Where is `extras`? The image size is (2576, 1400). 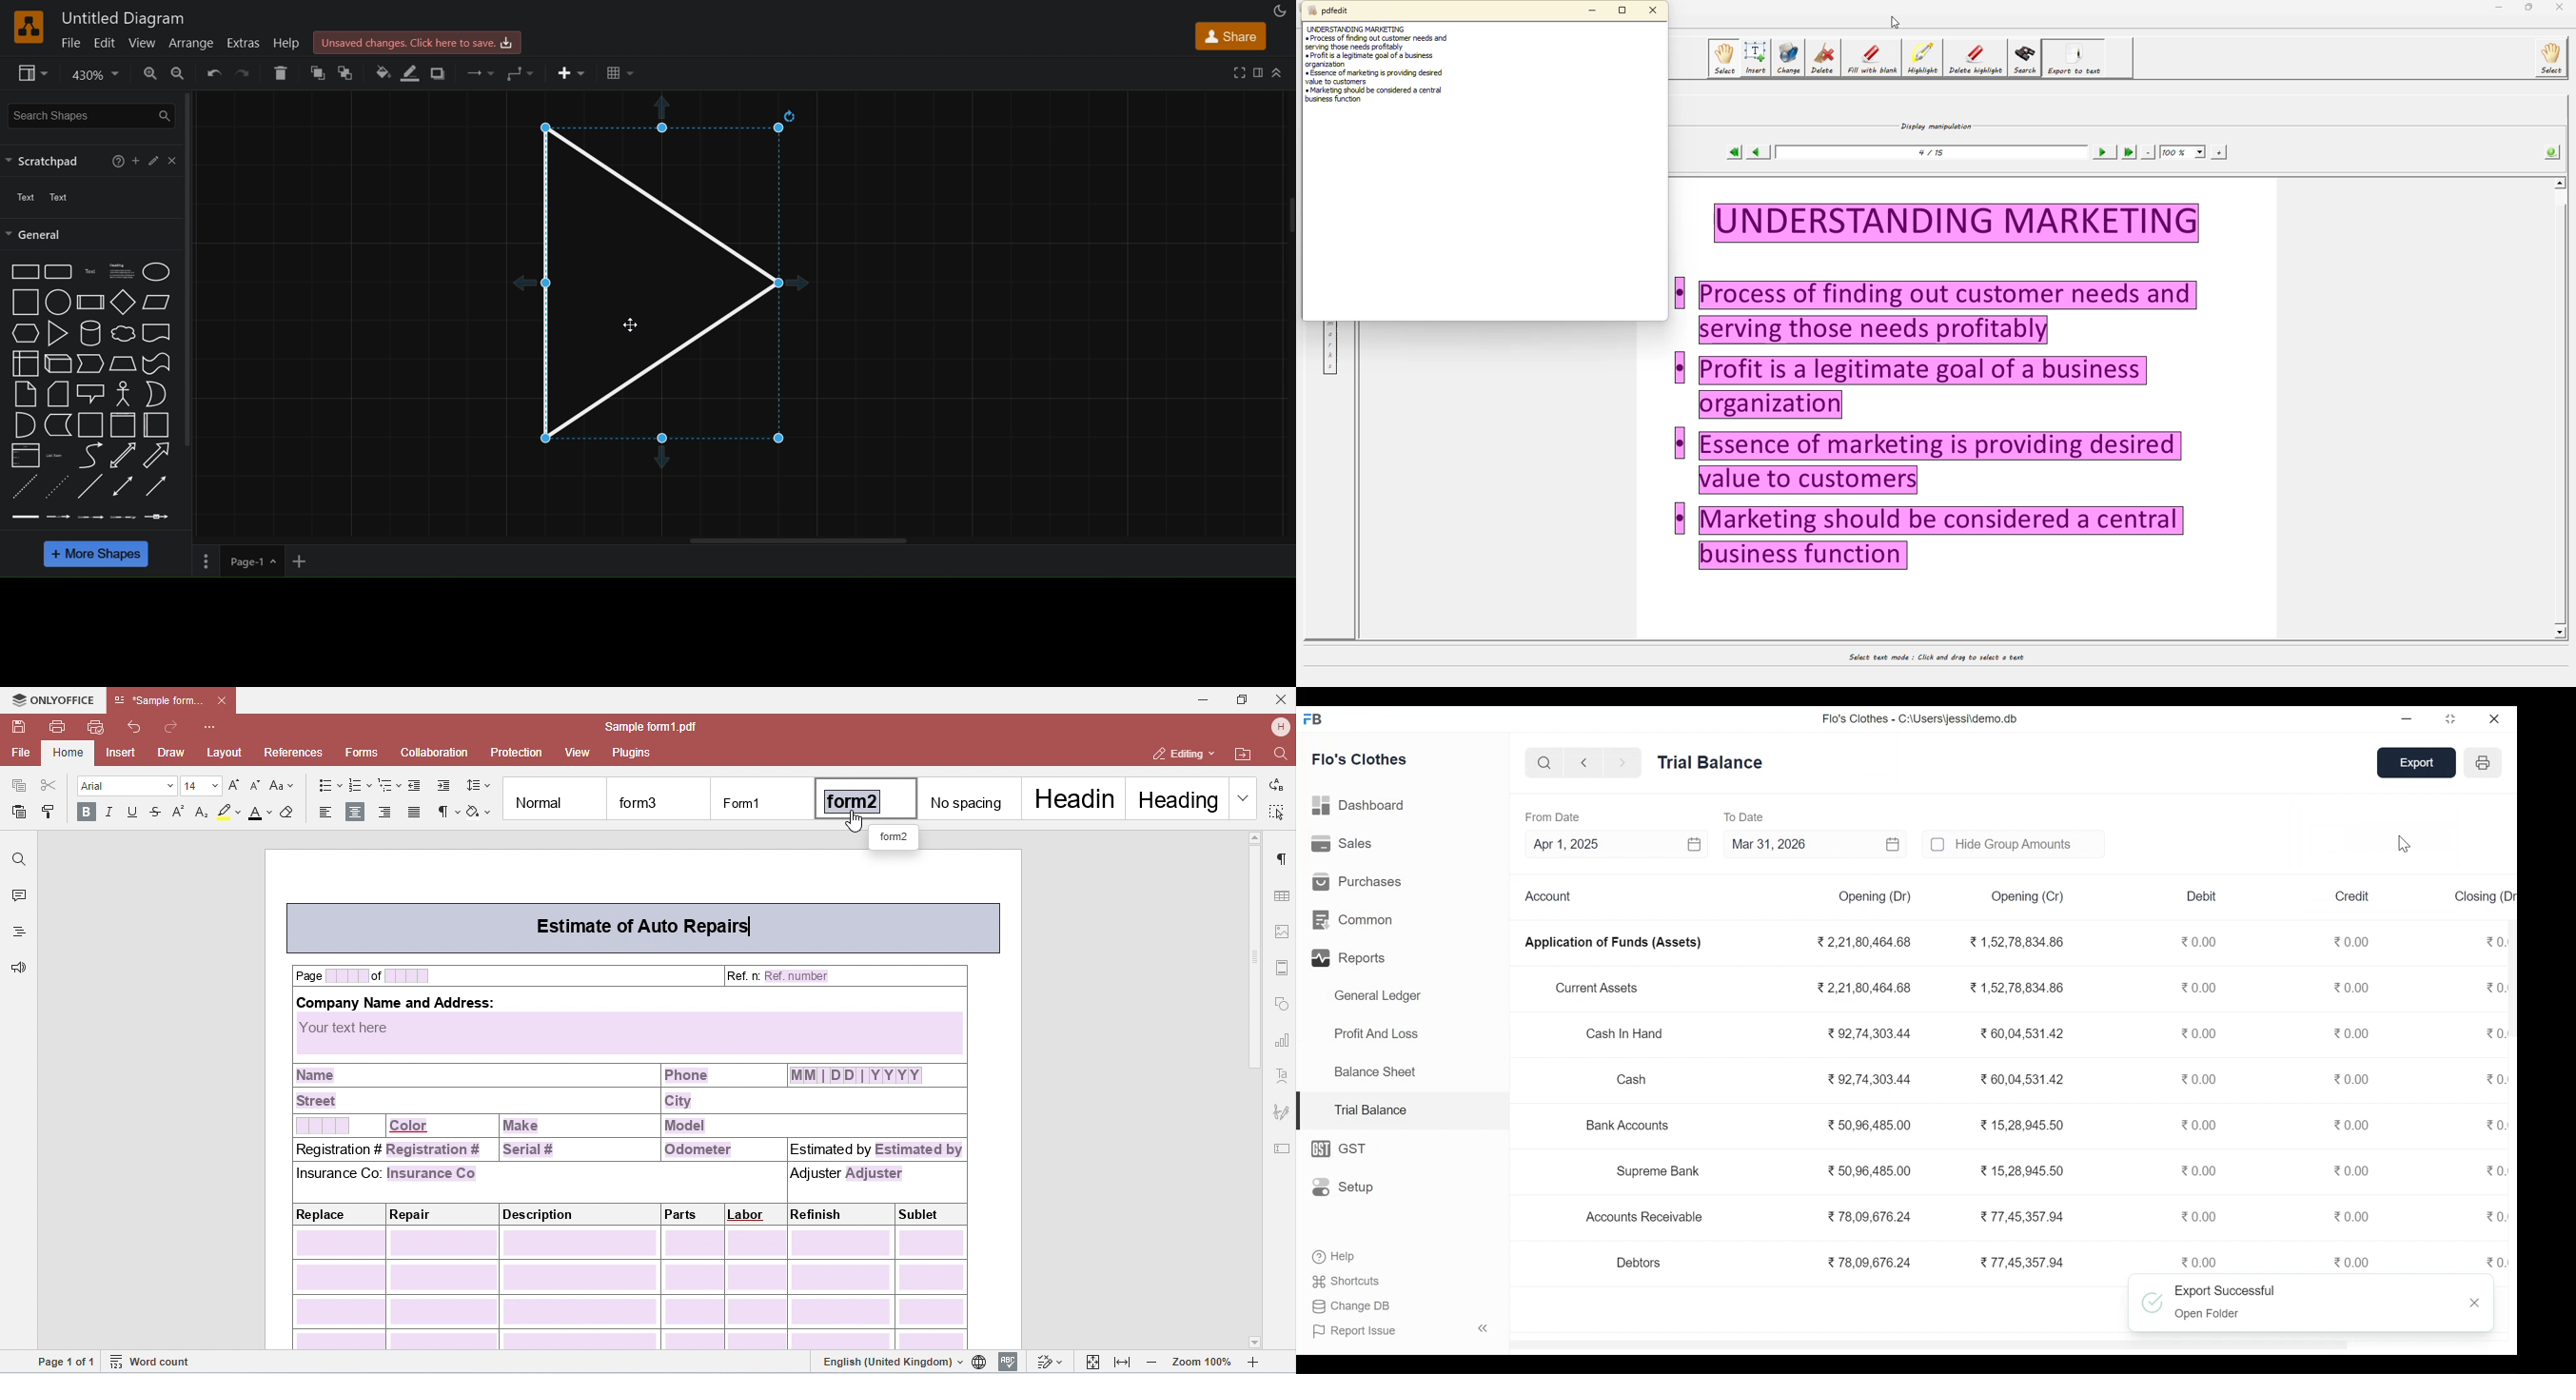 extras is located at coordinates (244, 41).